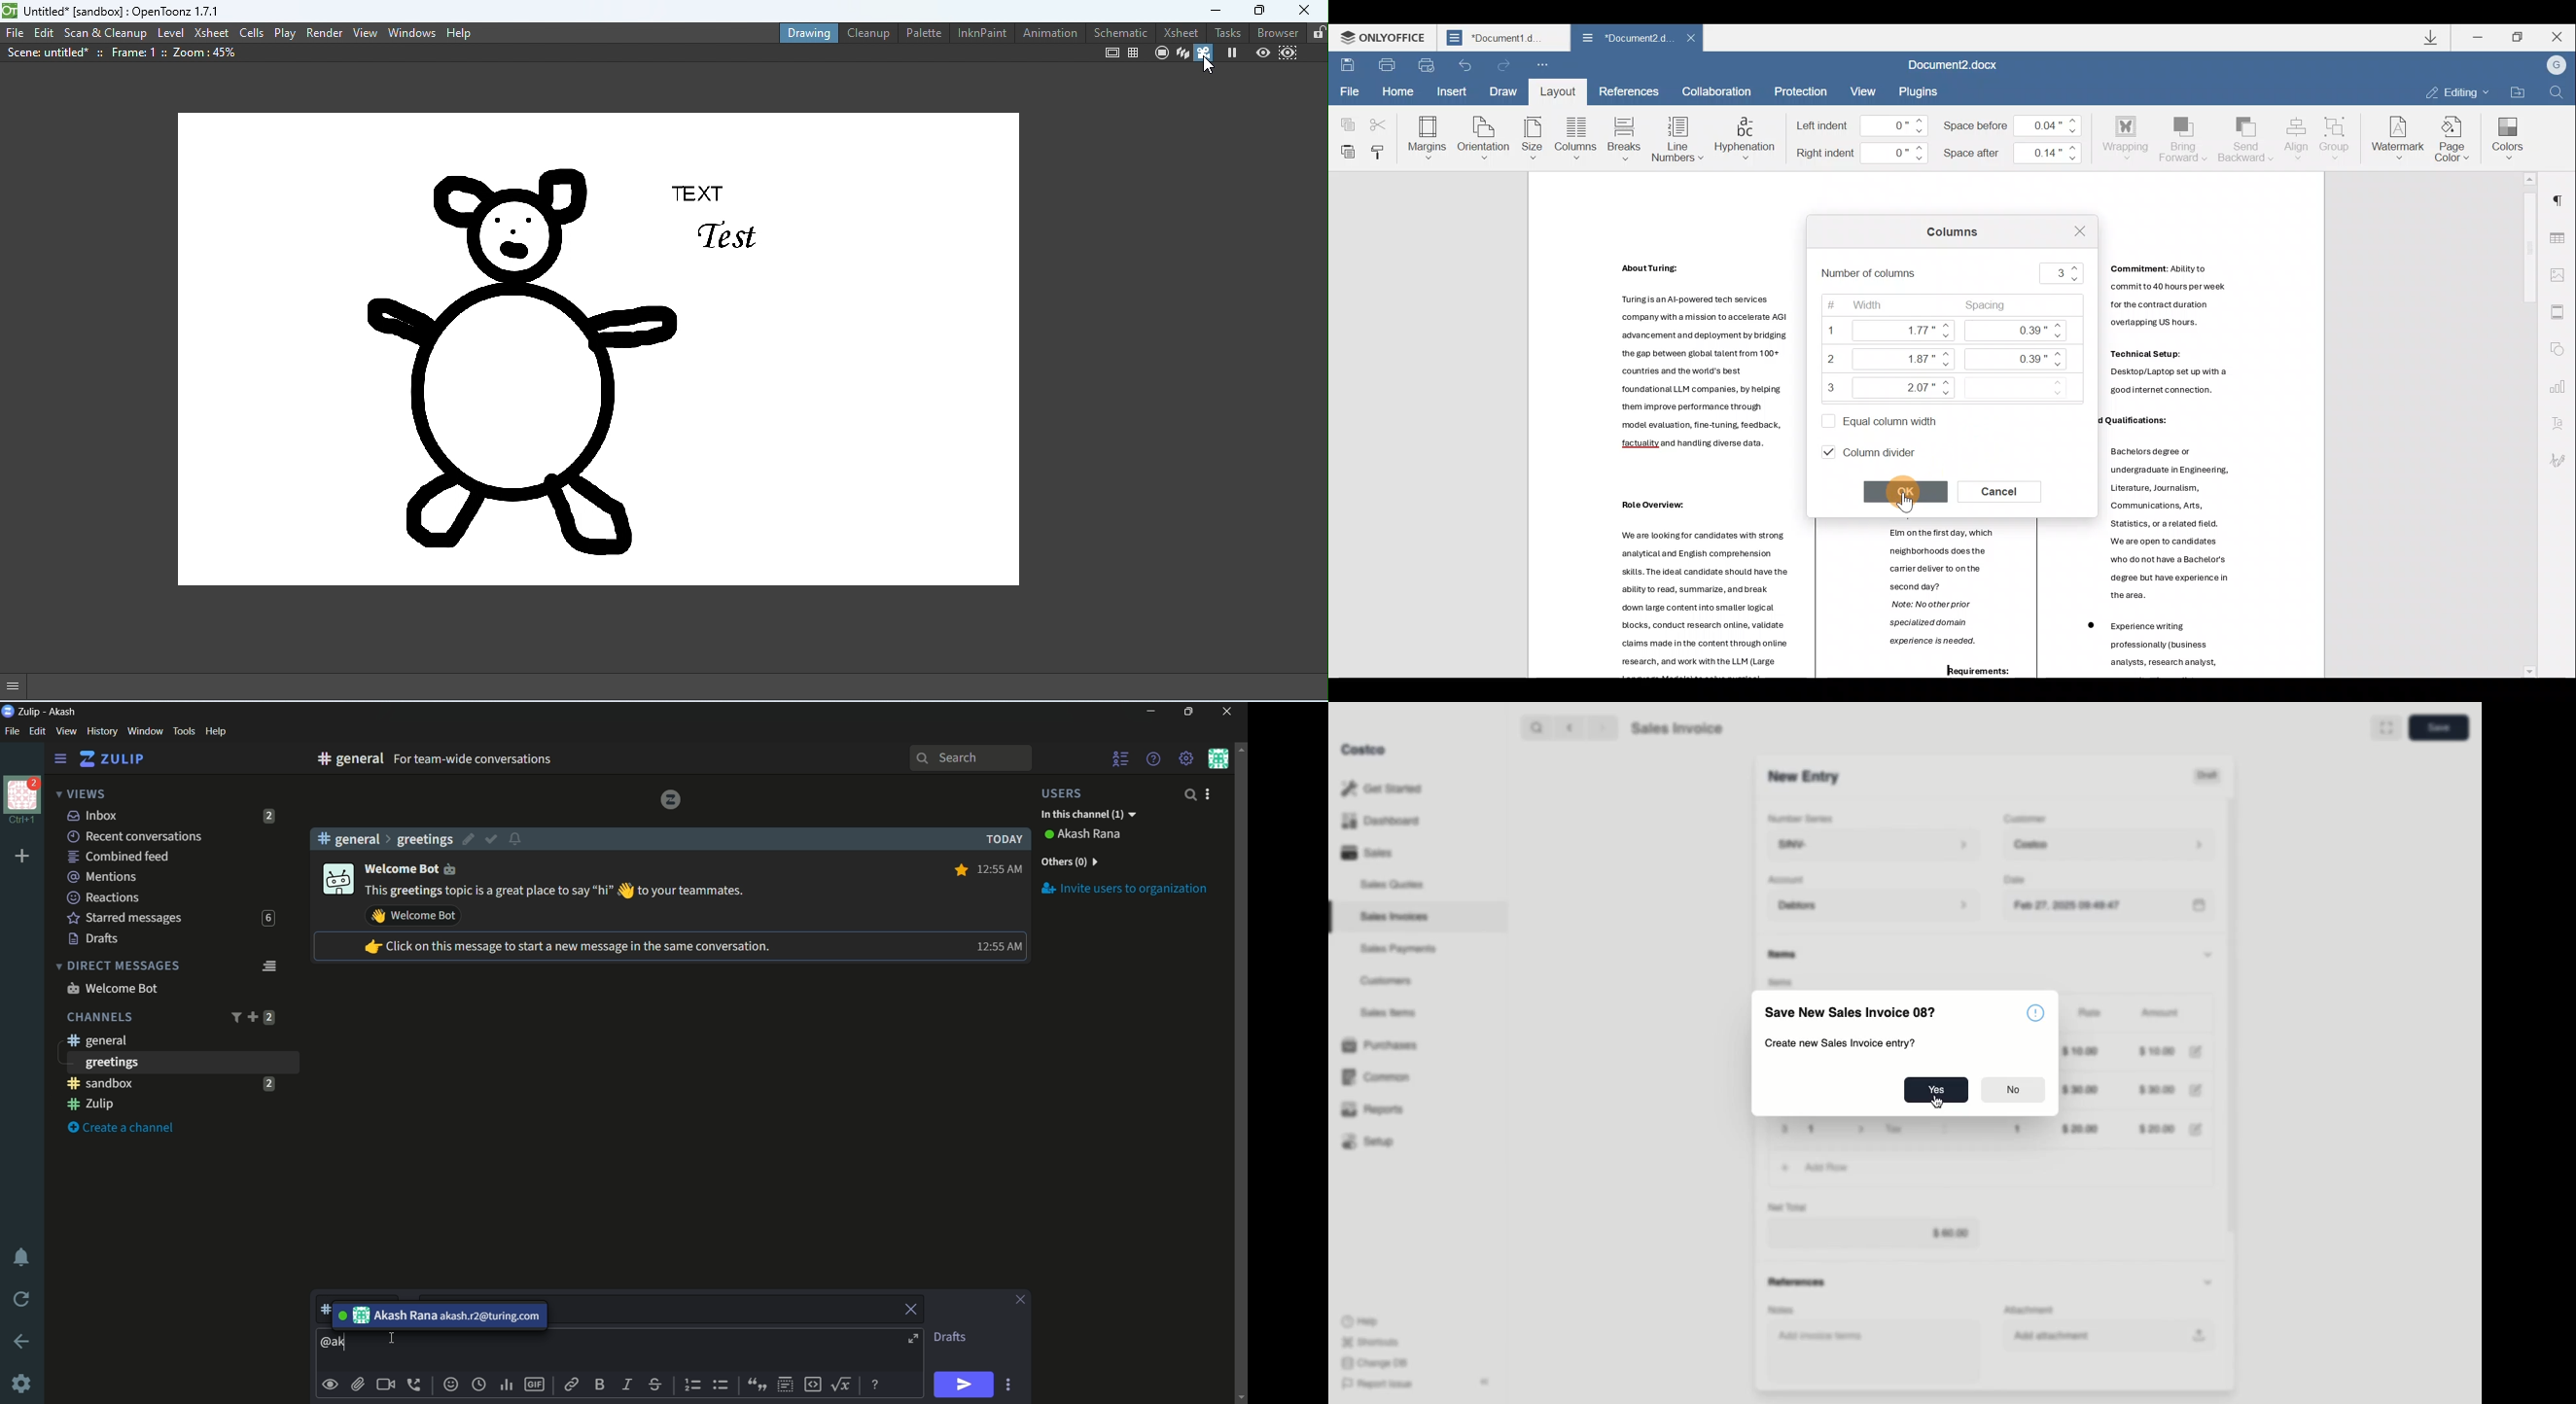 The image size is (2576, 1428). What do you see at coordinates (1384, 821) in the screenshot?
I see `Dashboard` at bounding box center [1384, 821].